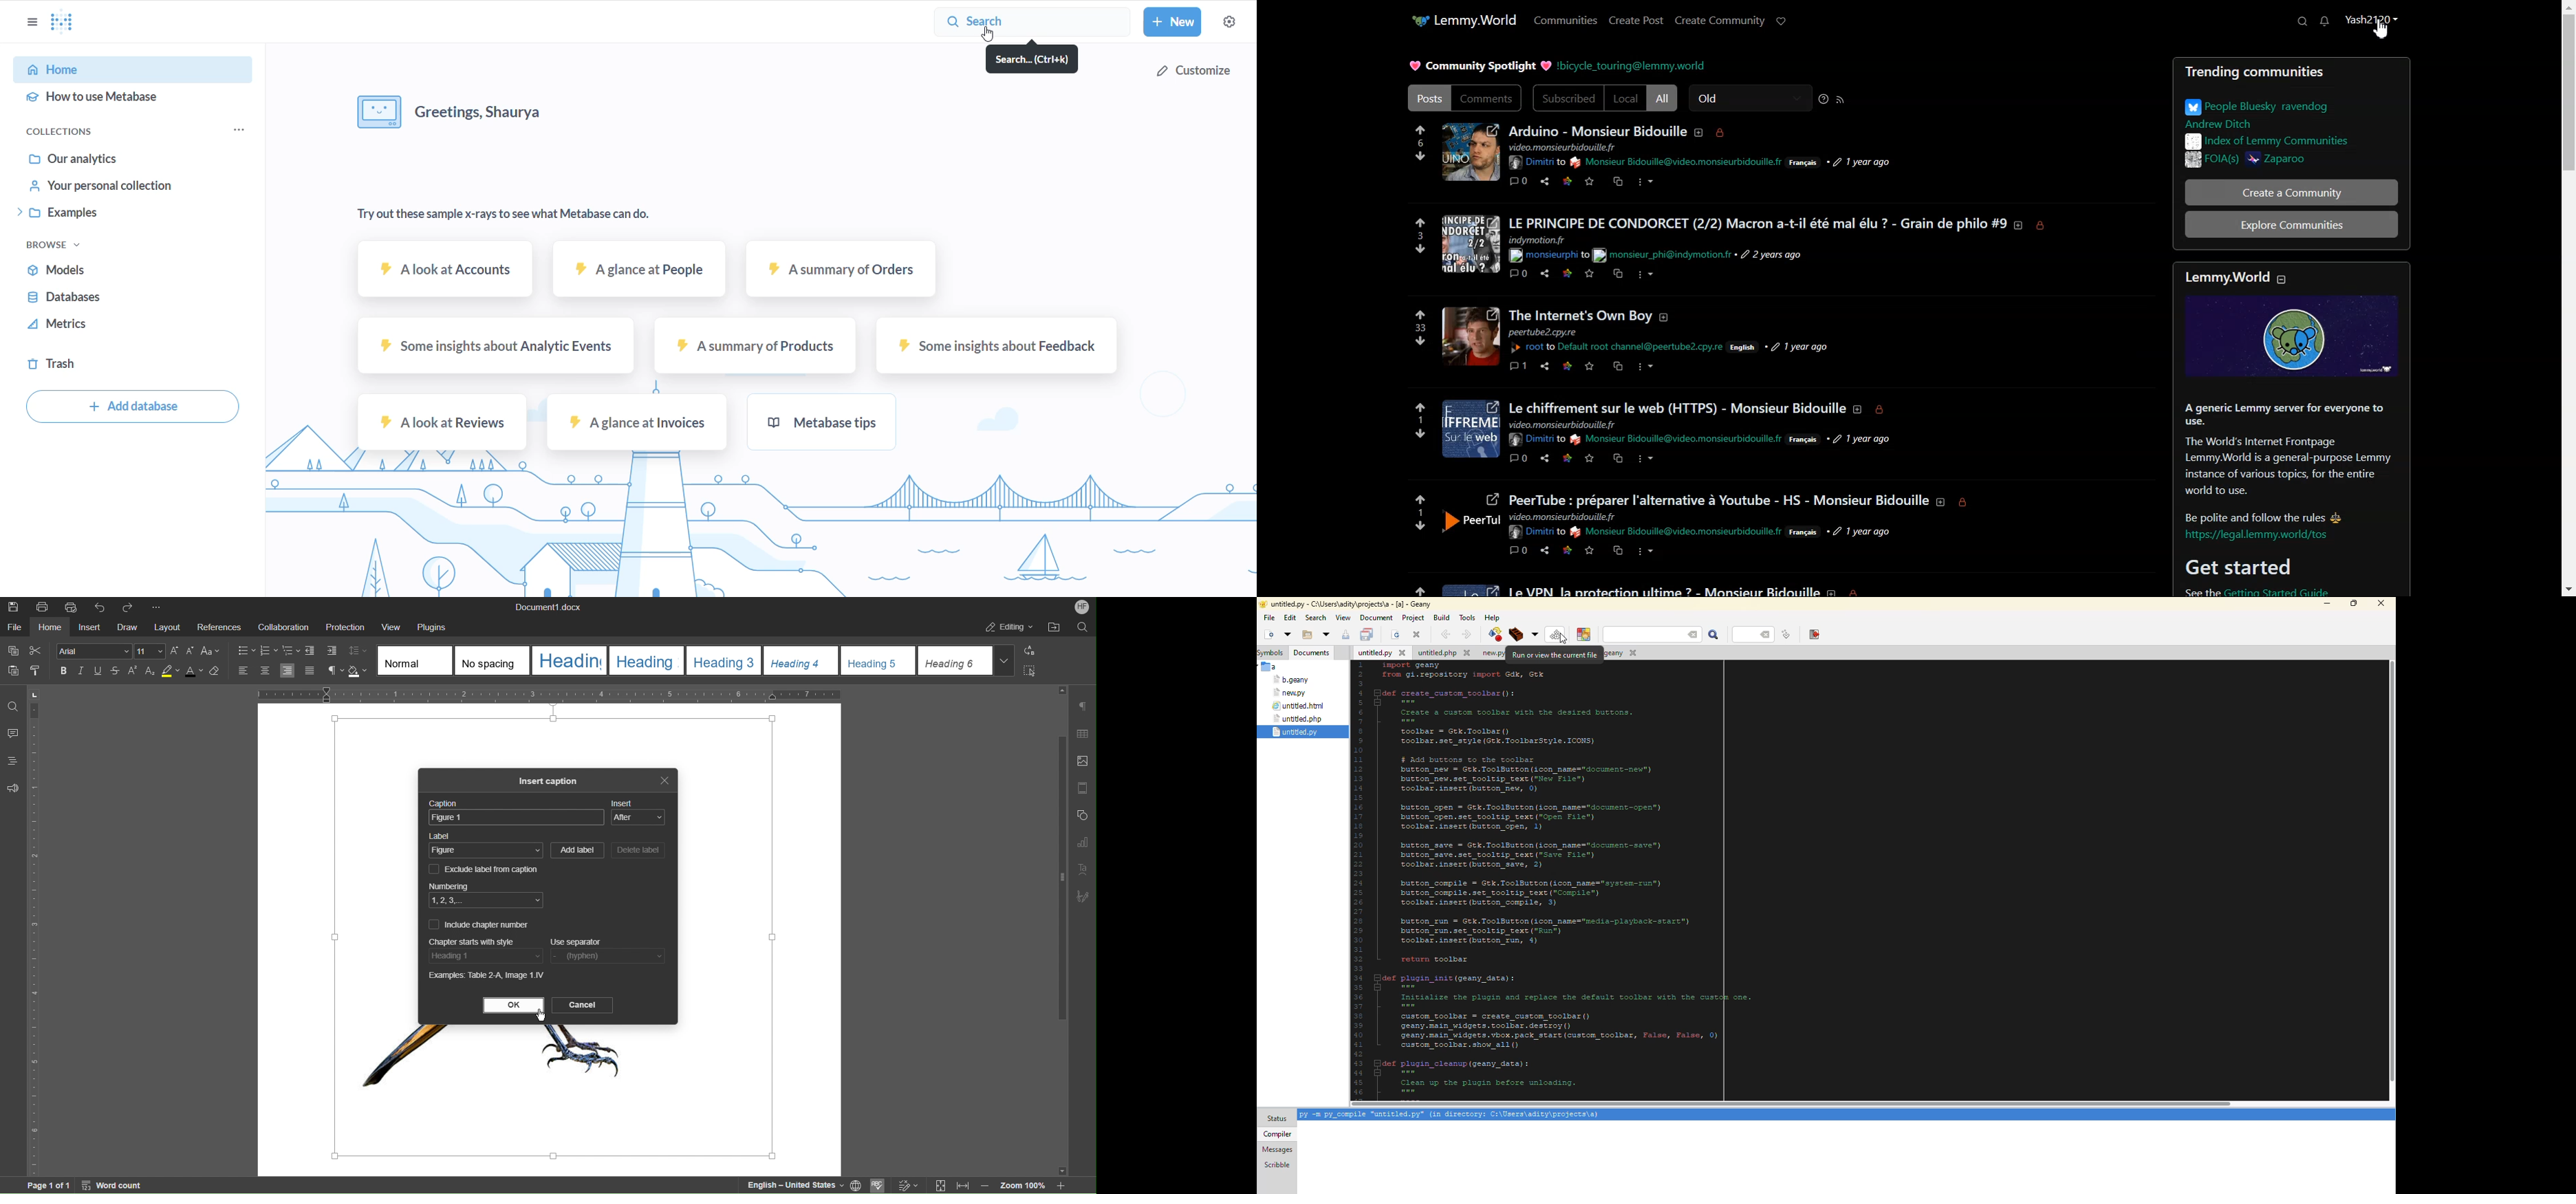 This screenshot has height=1204, width=2576. Describe the element at coordinates (2382, 29) in the screenshot. I see `Cursor` at that location.